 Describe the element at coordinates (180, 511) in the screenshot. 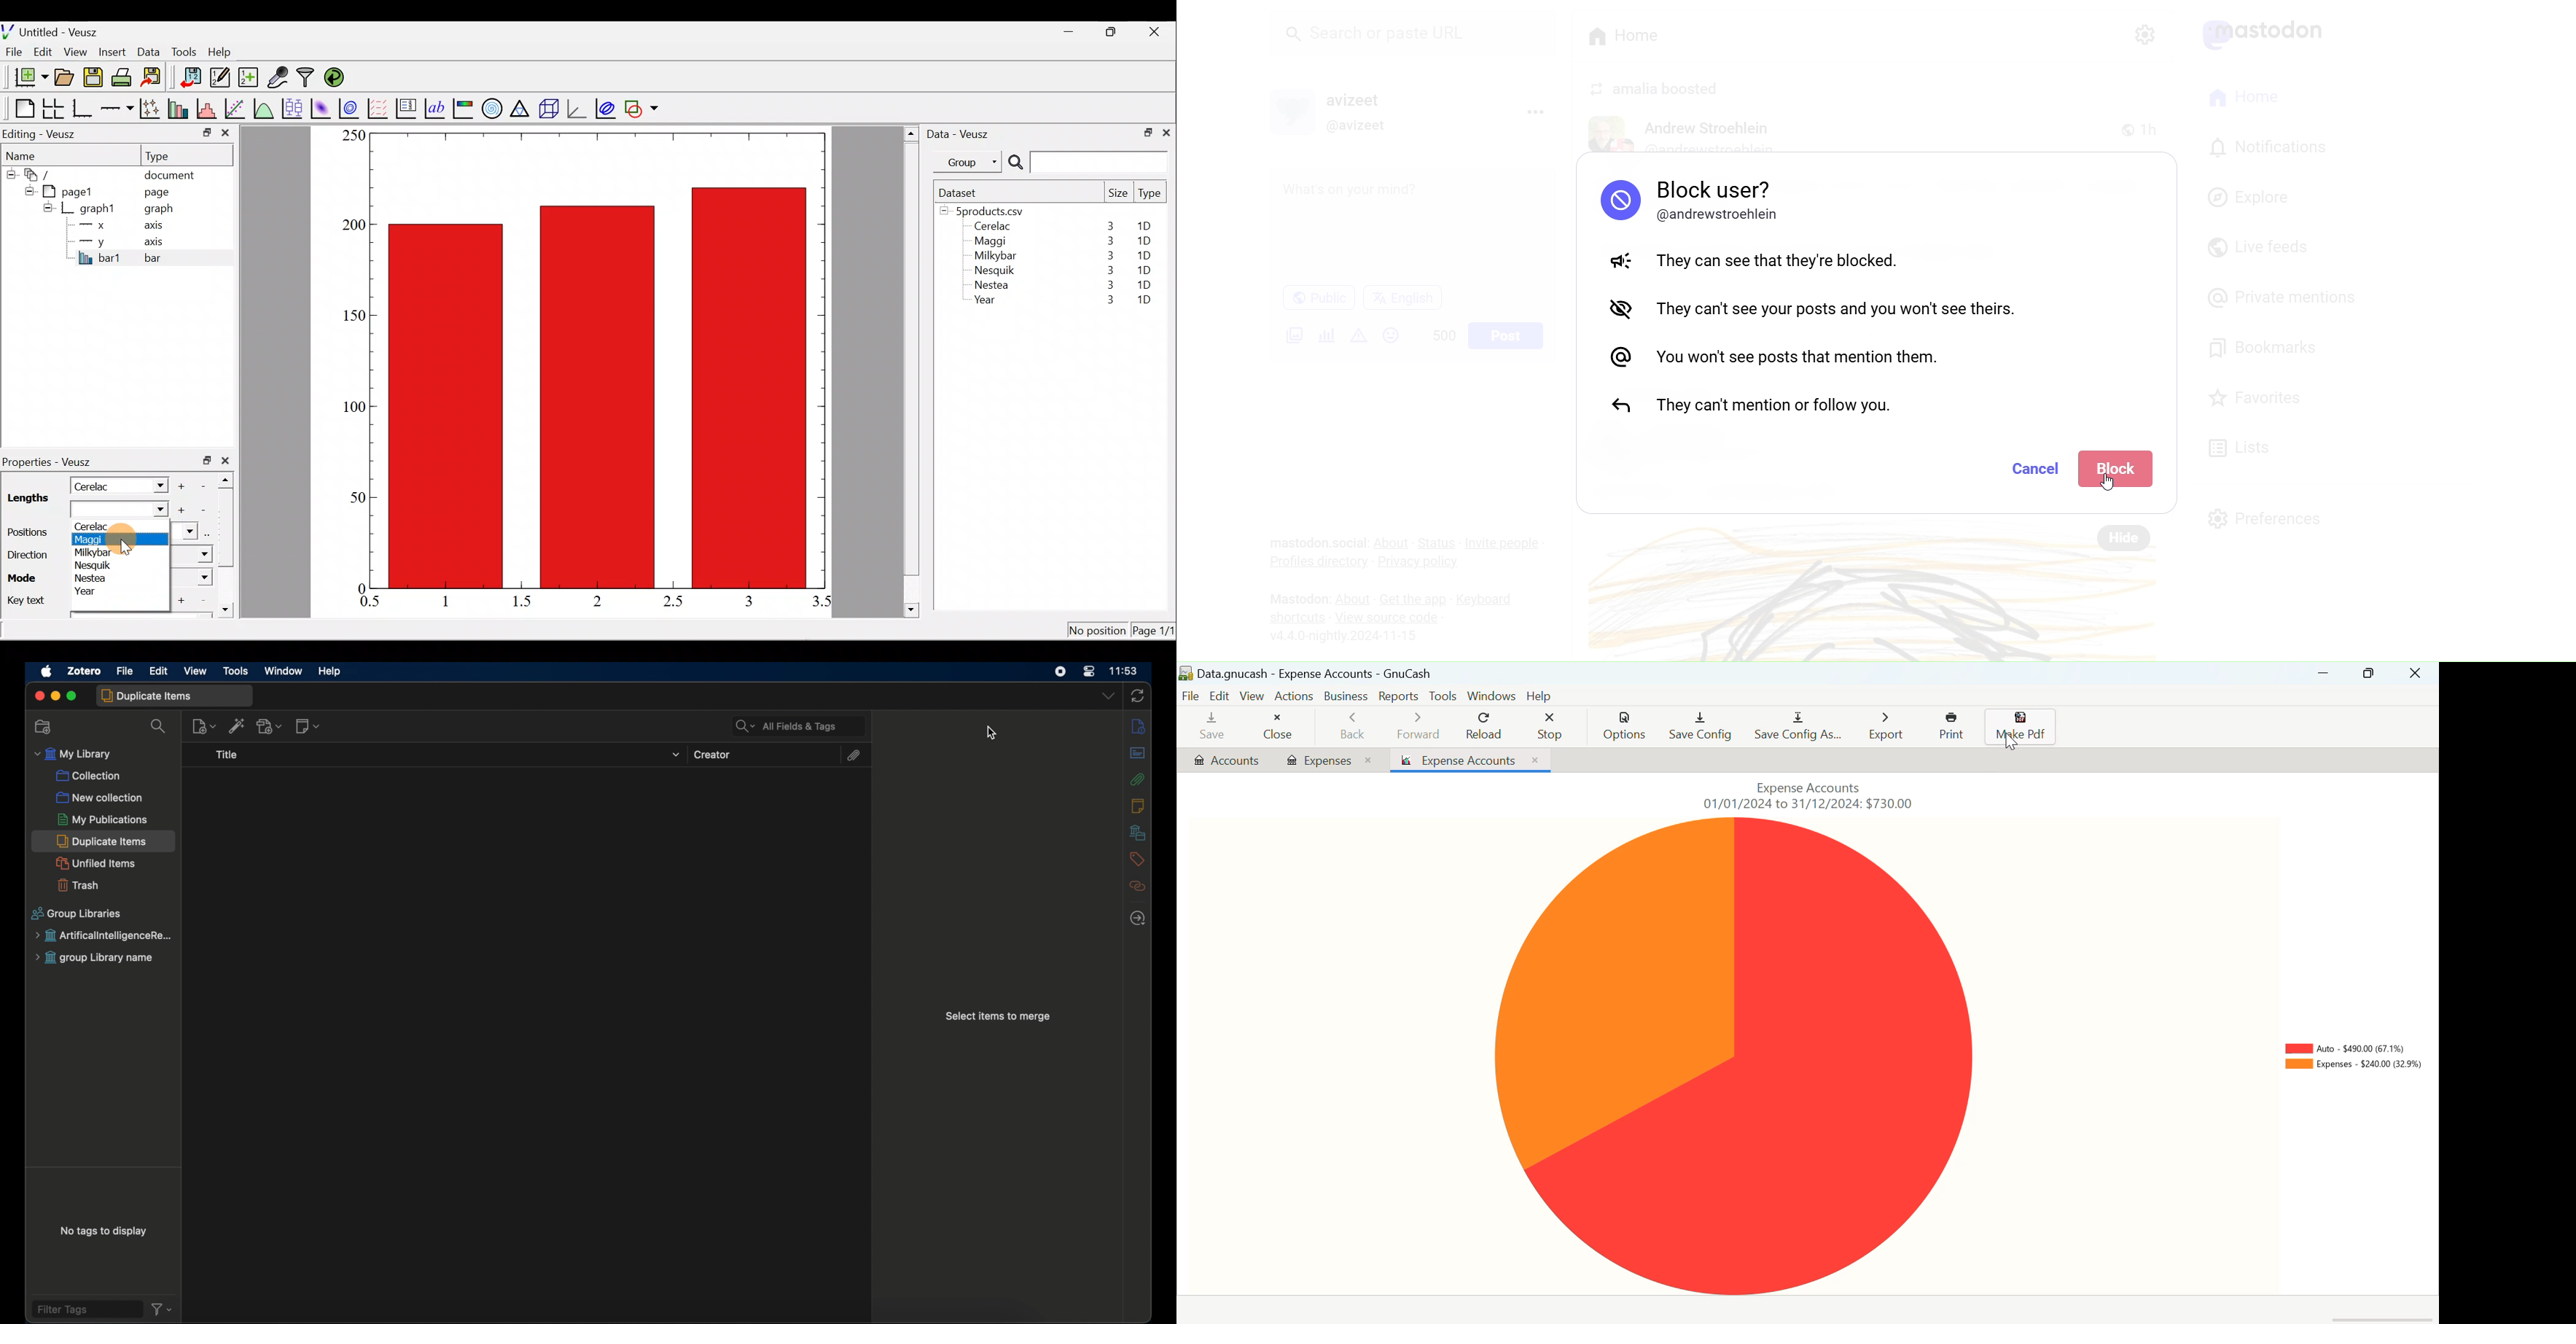

I see `Add another item` at that location.